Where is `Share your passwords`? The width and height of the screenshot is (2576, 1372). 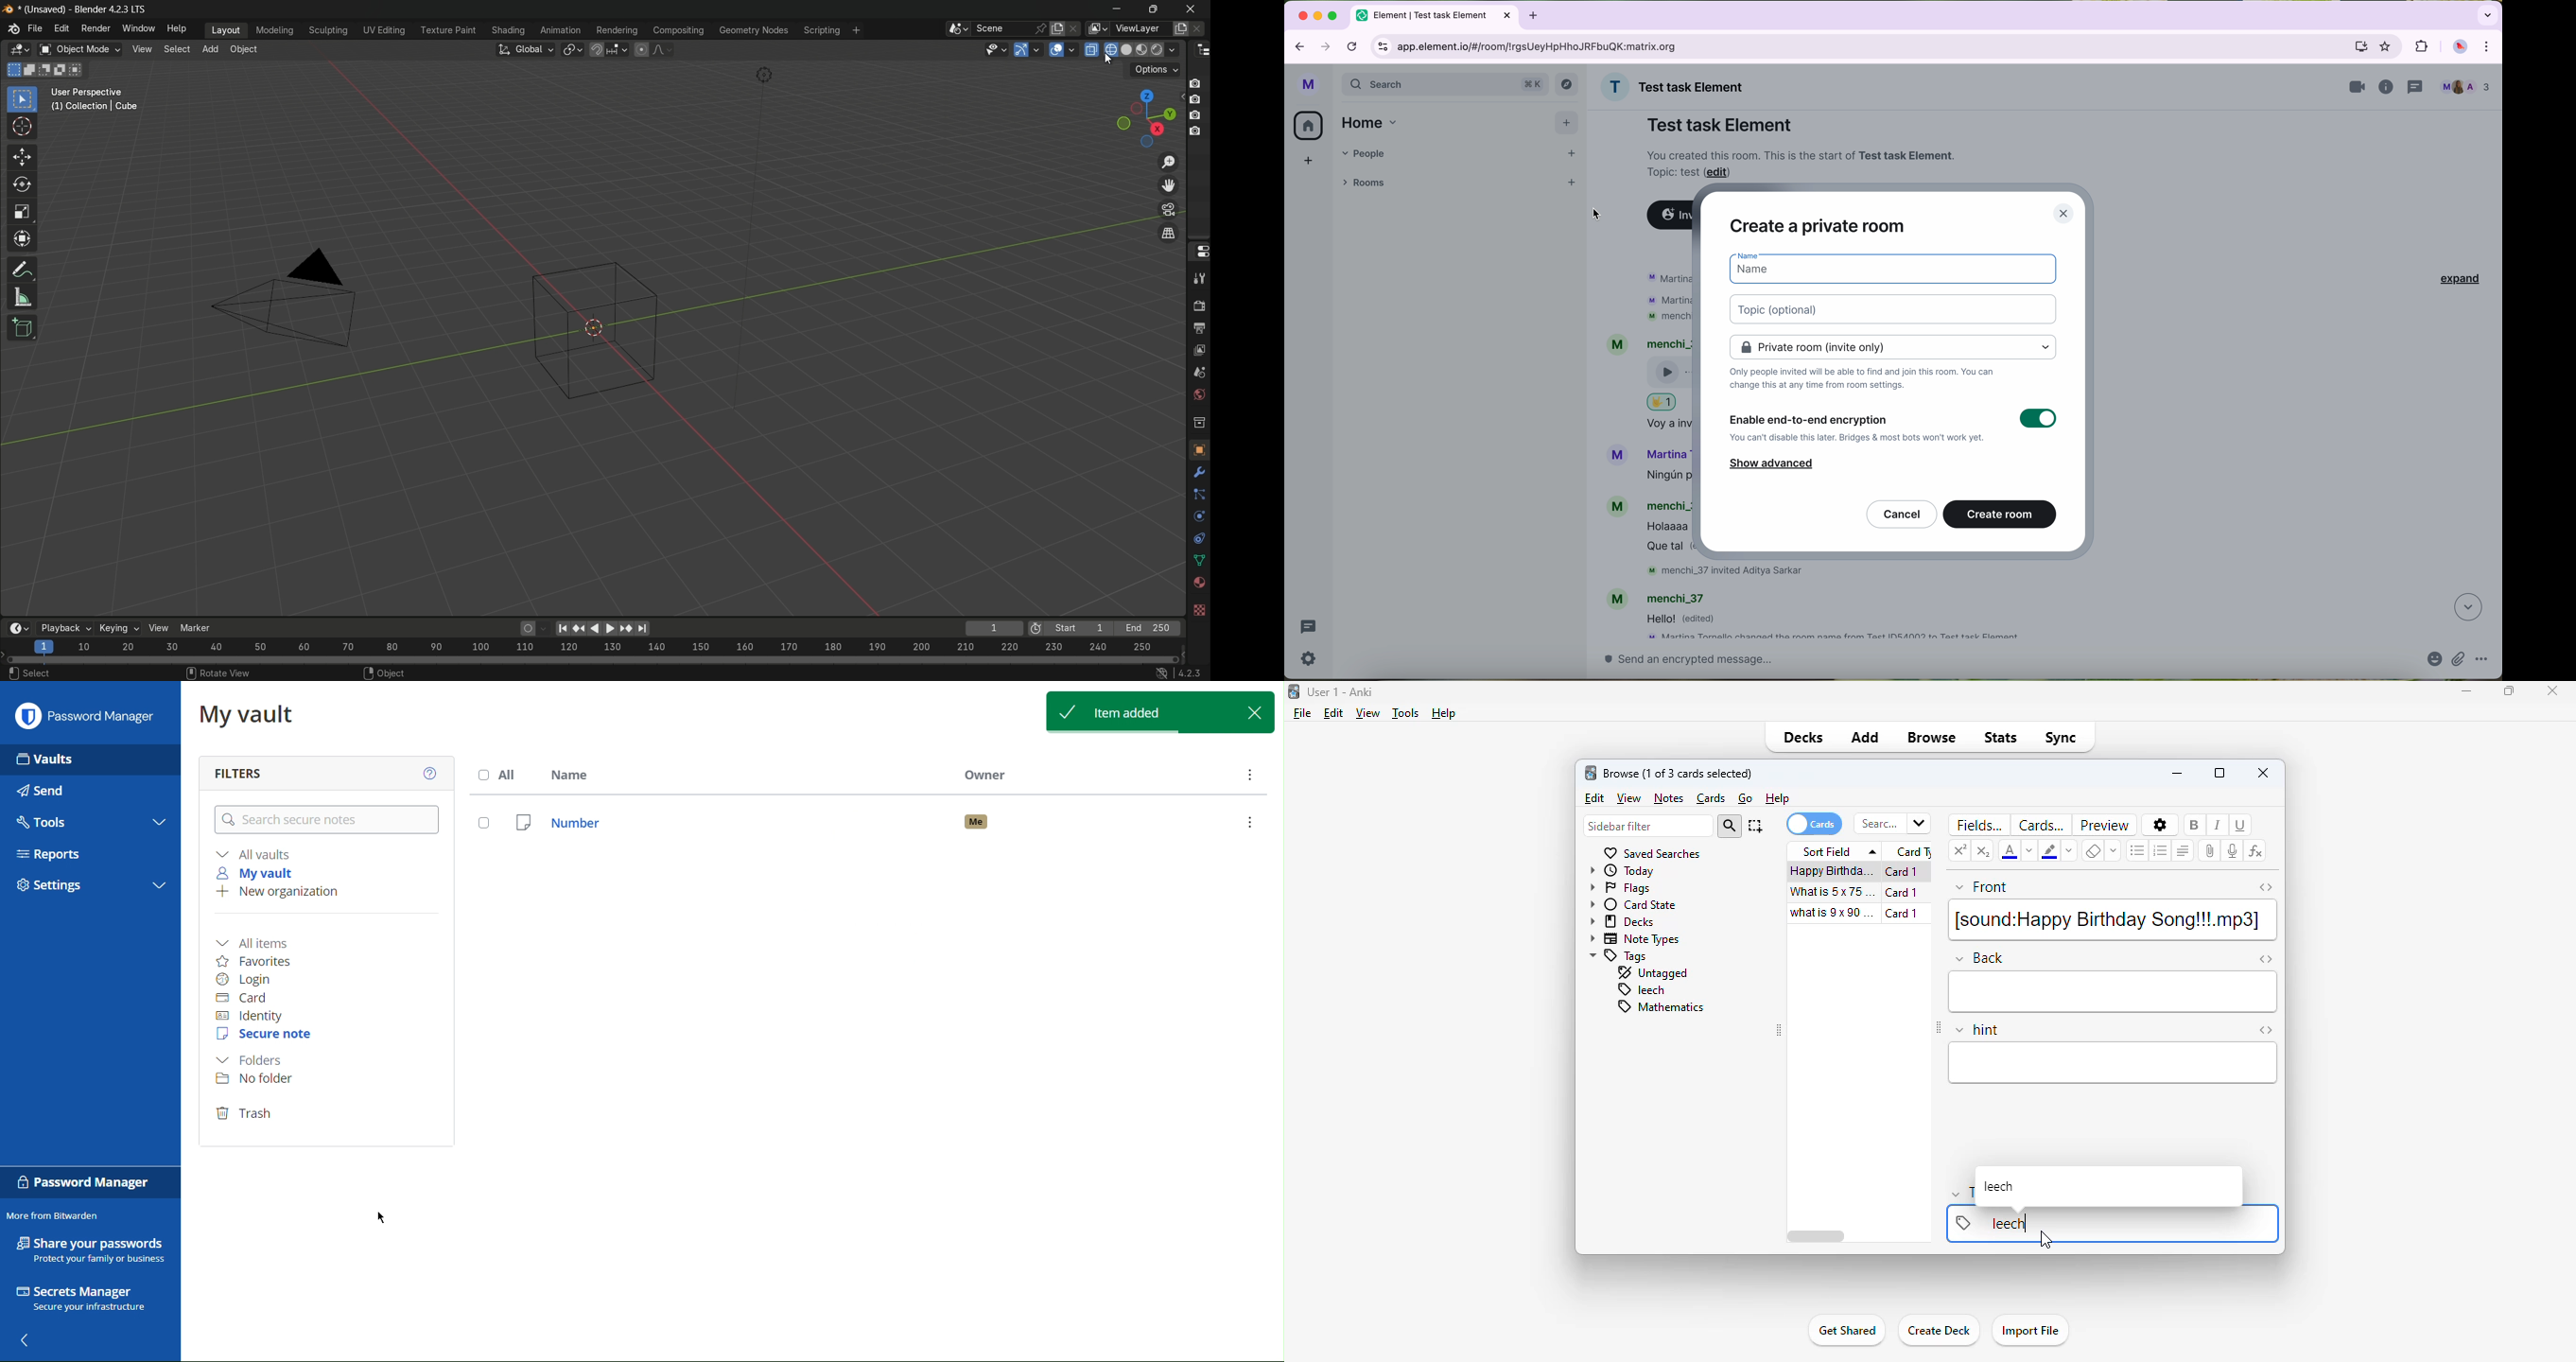
Share your passwords is located at coordinates (90, 1249).